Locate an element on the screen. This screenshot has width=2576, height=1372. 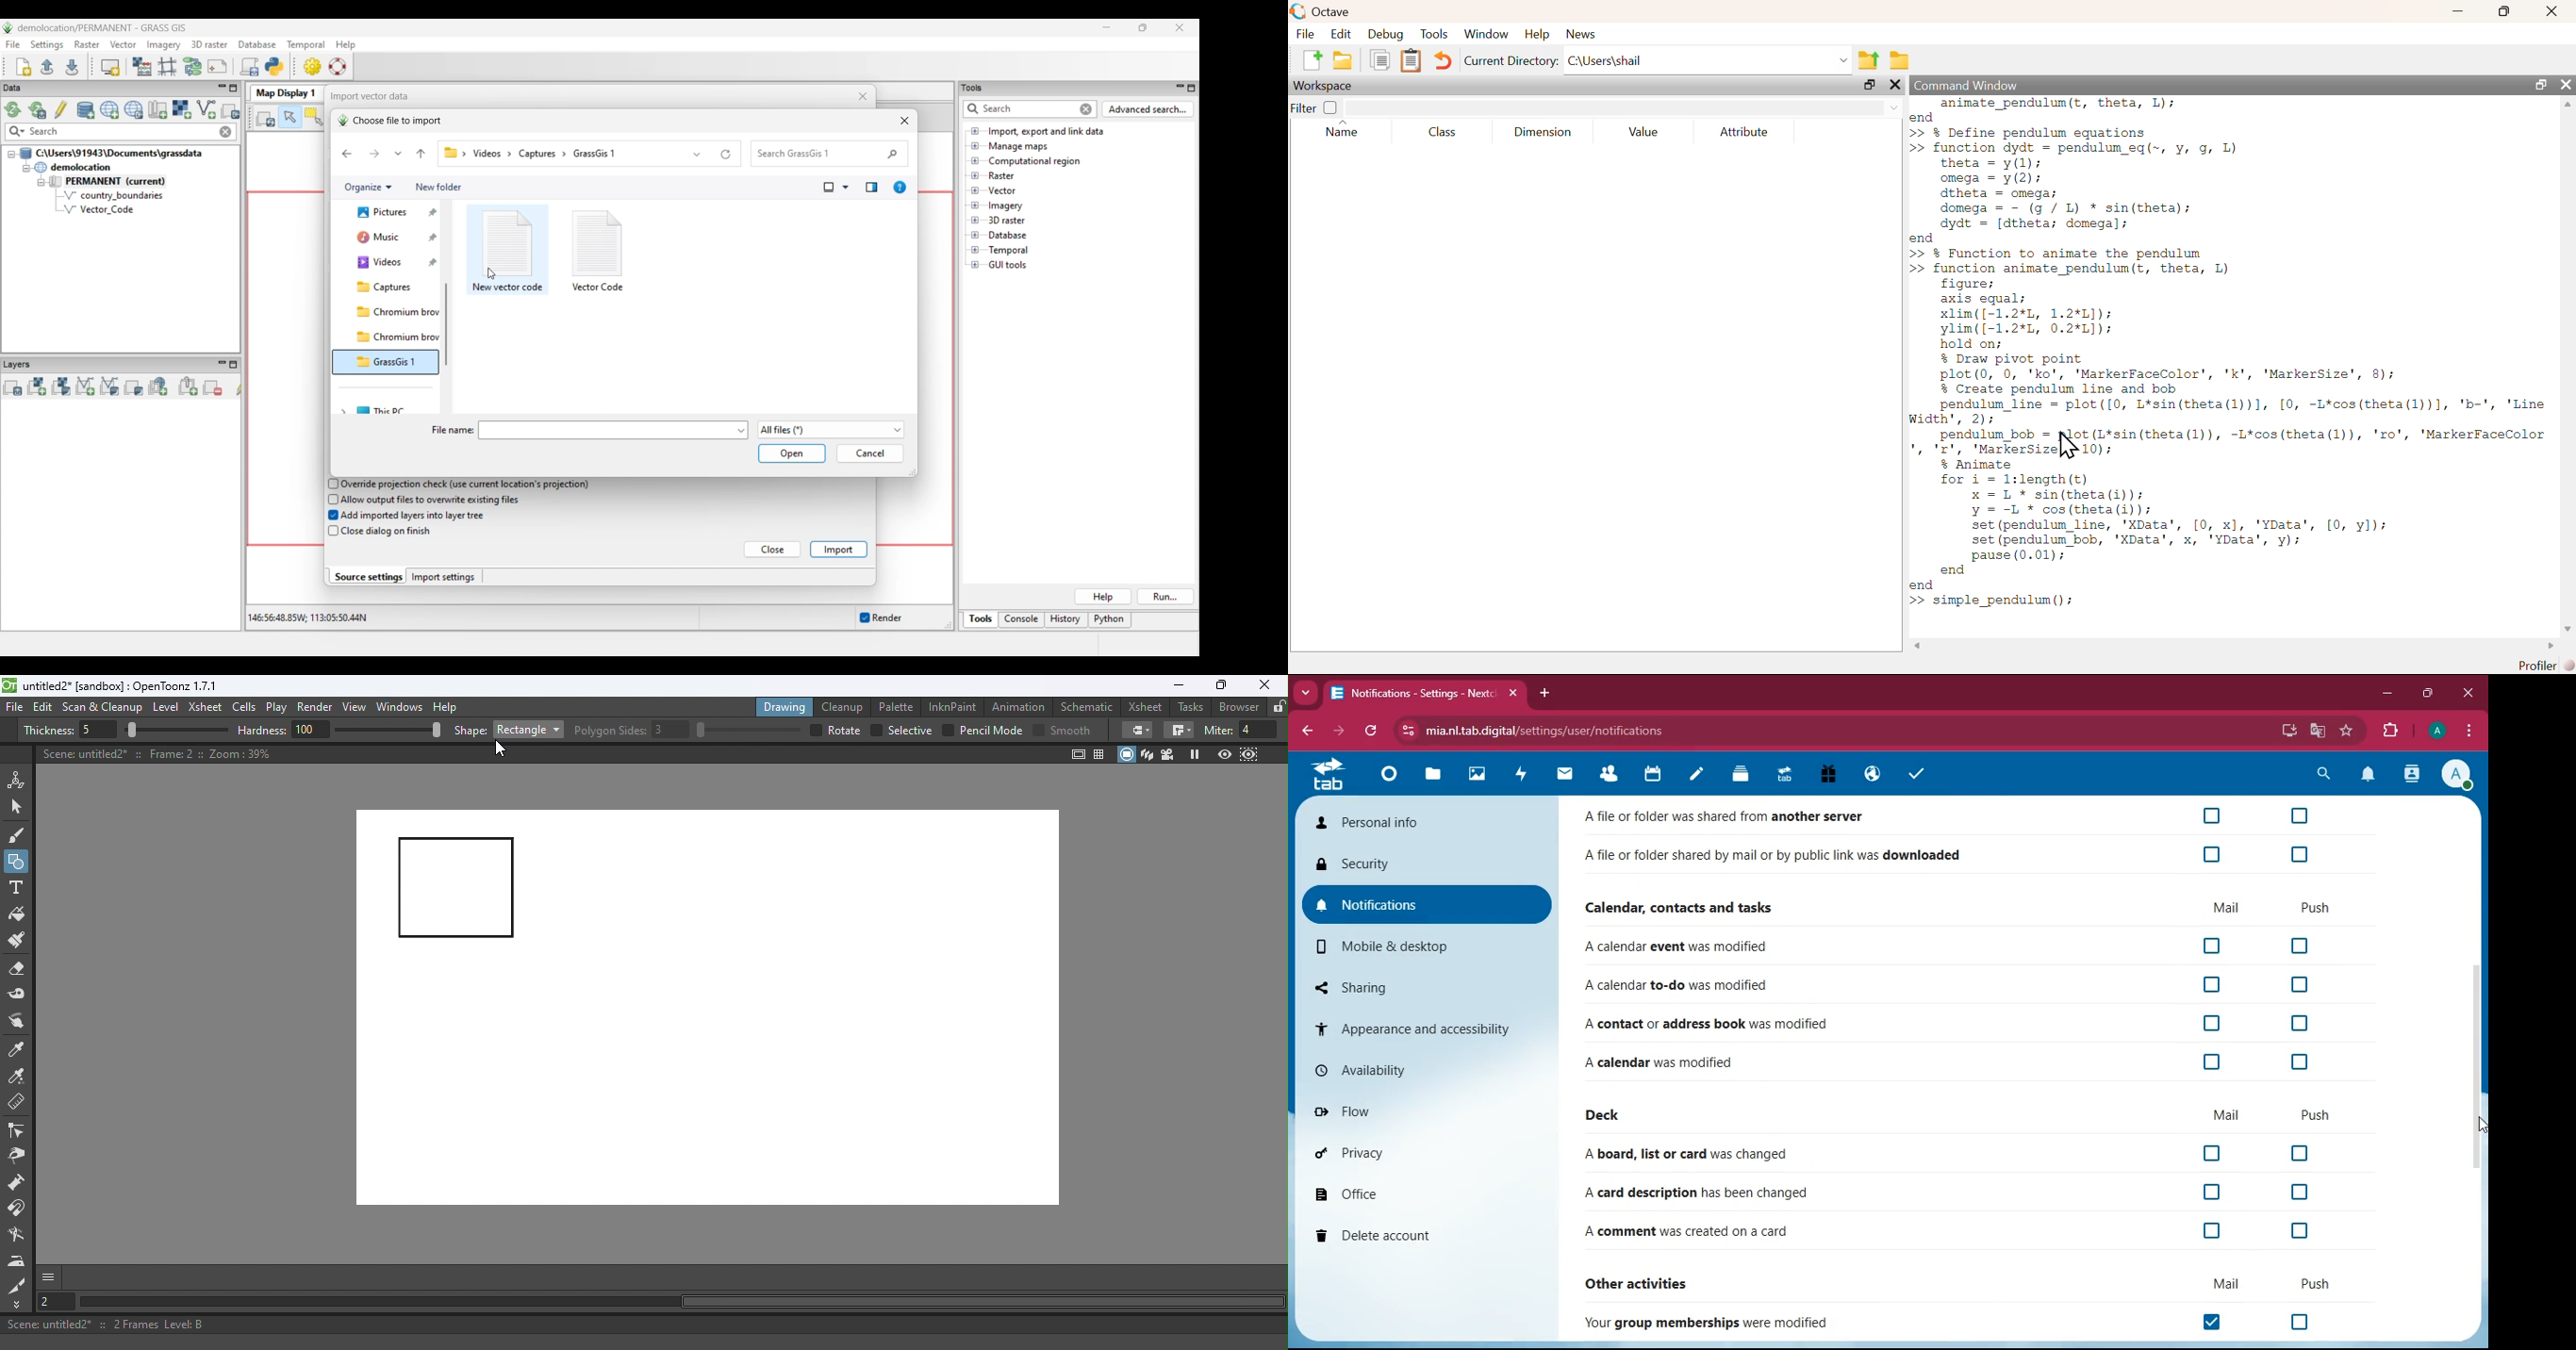
checkbox is located at coordinates (814, 730).